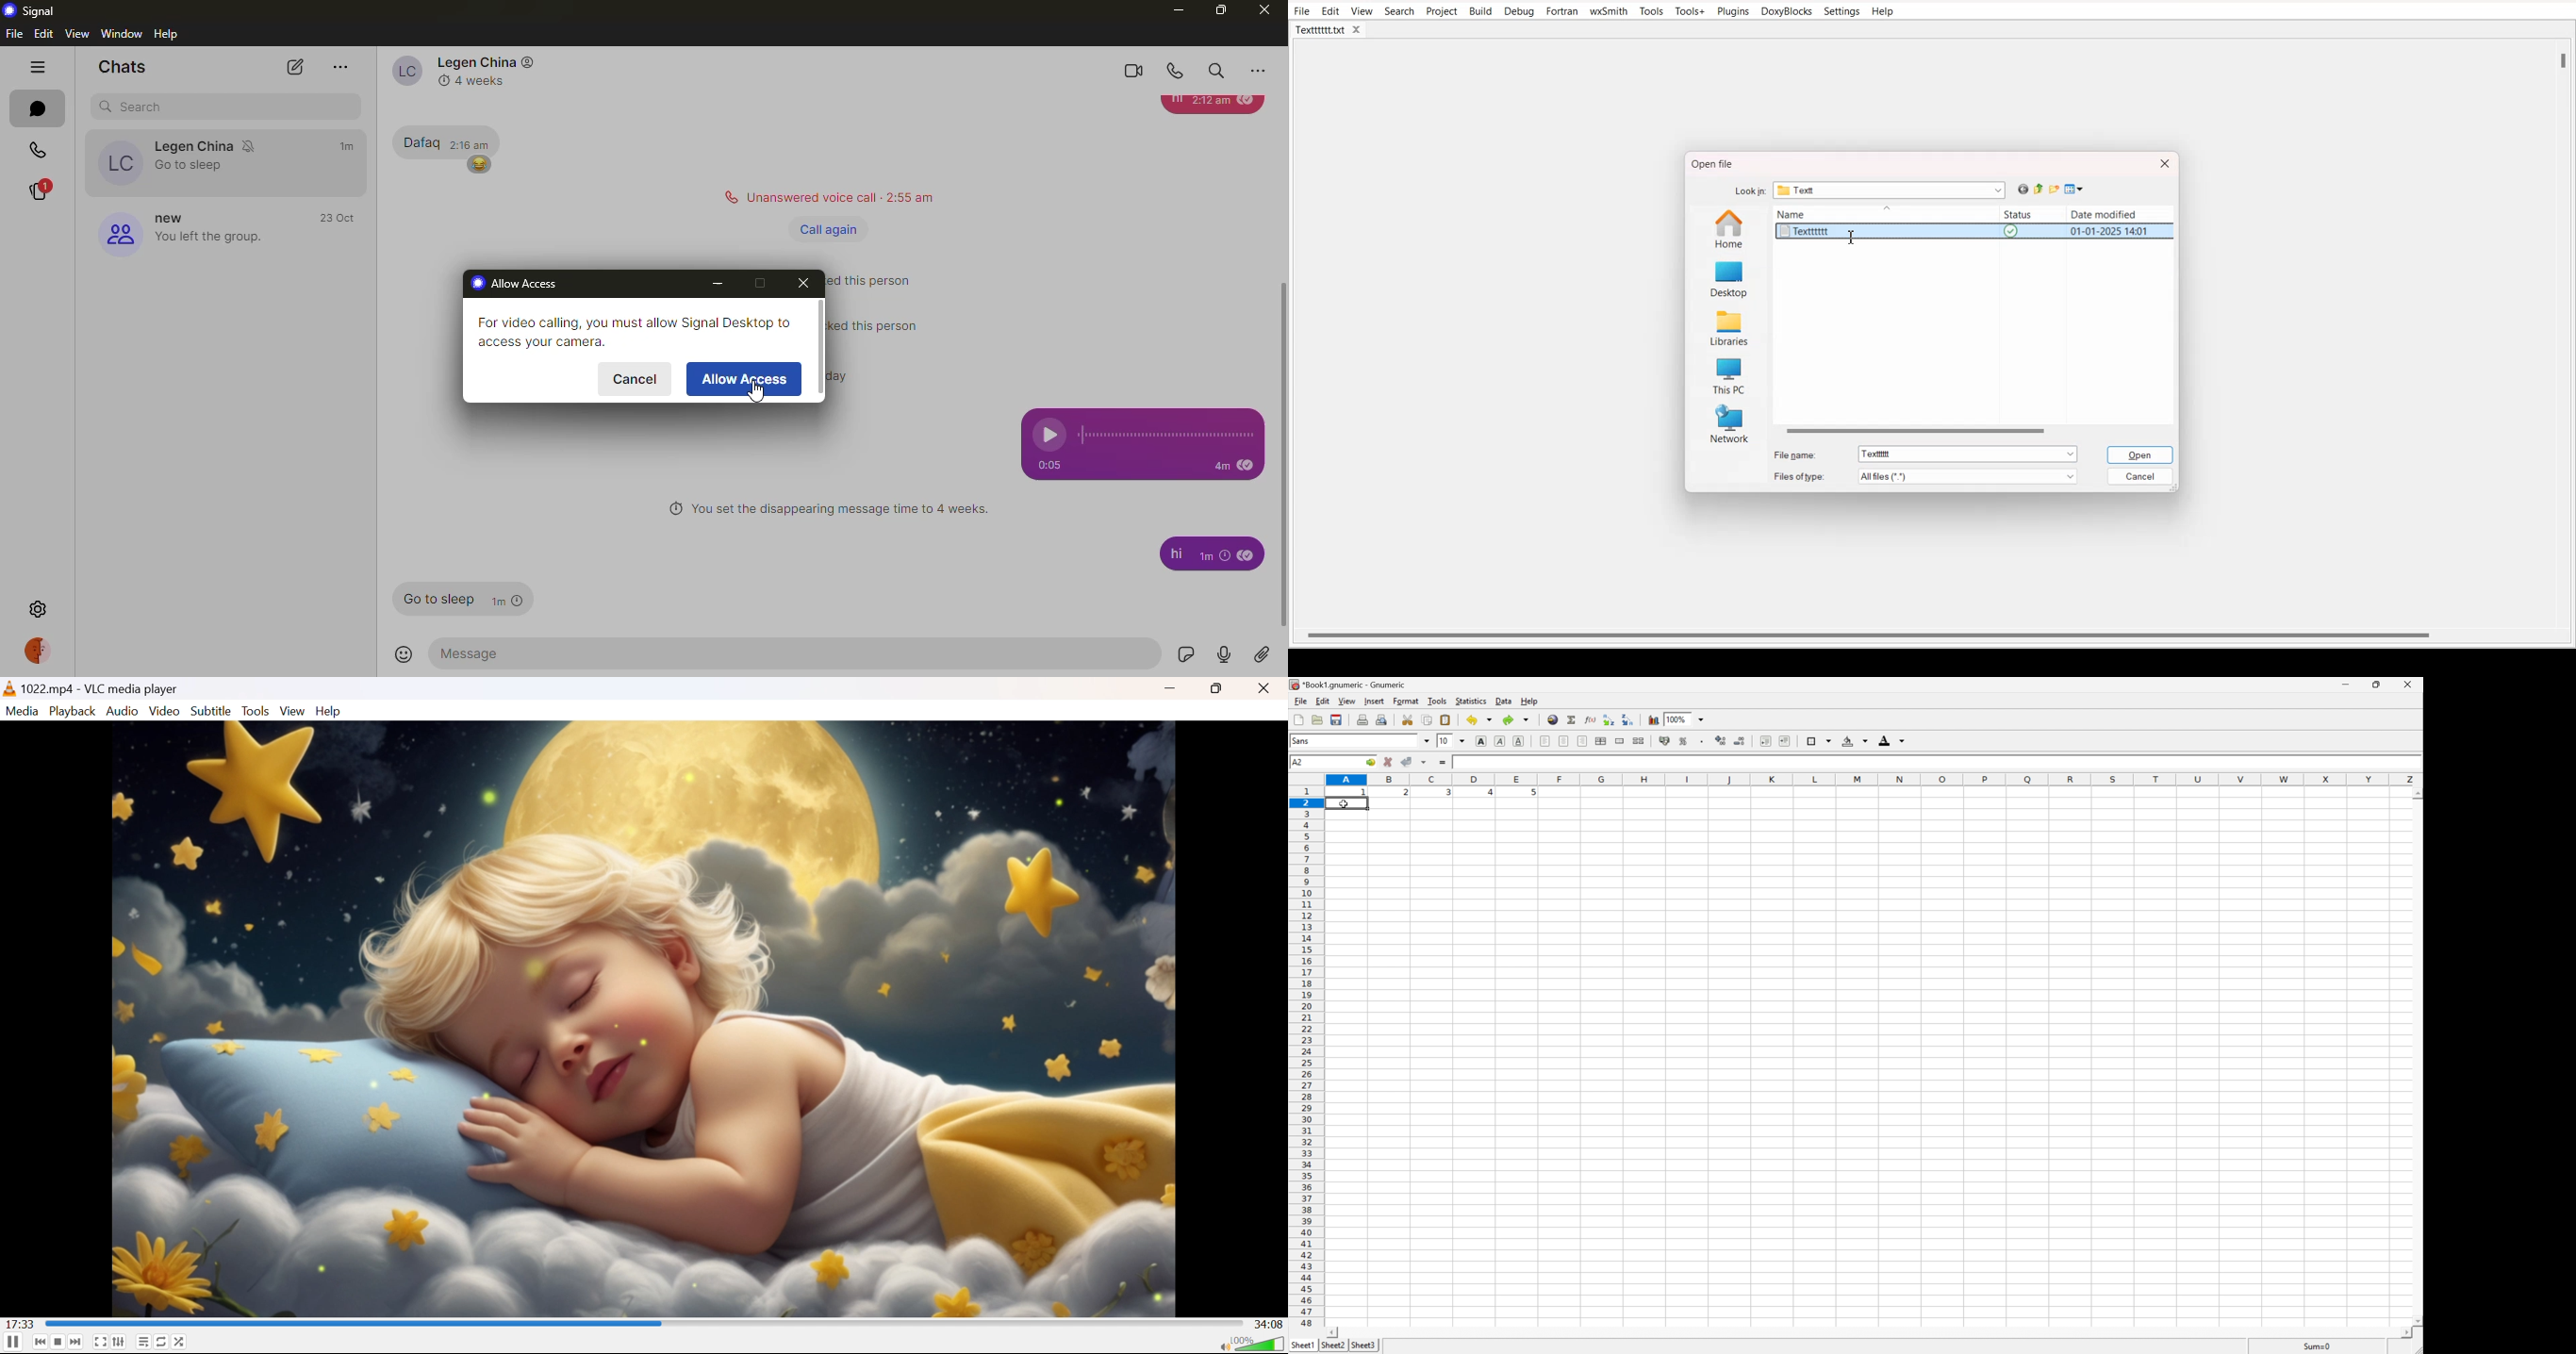 The height and width of the screenshot is (1372, 2576). Describe the element at coordinates (846, 195) in the screenshot. I see `Unanswered voice call 2:55 am` at that location.